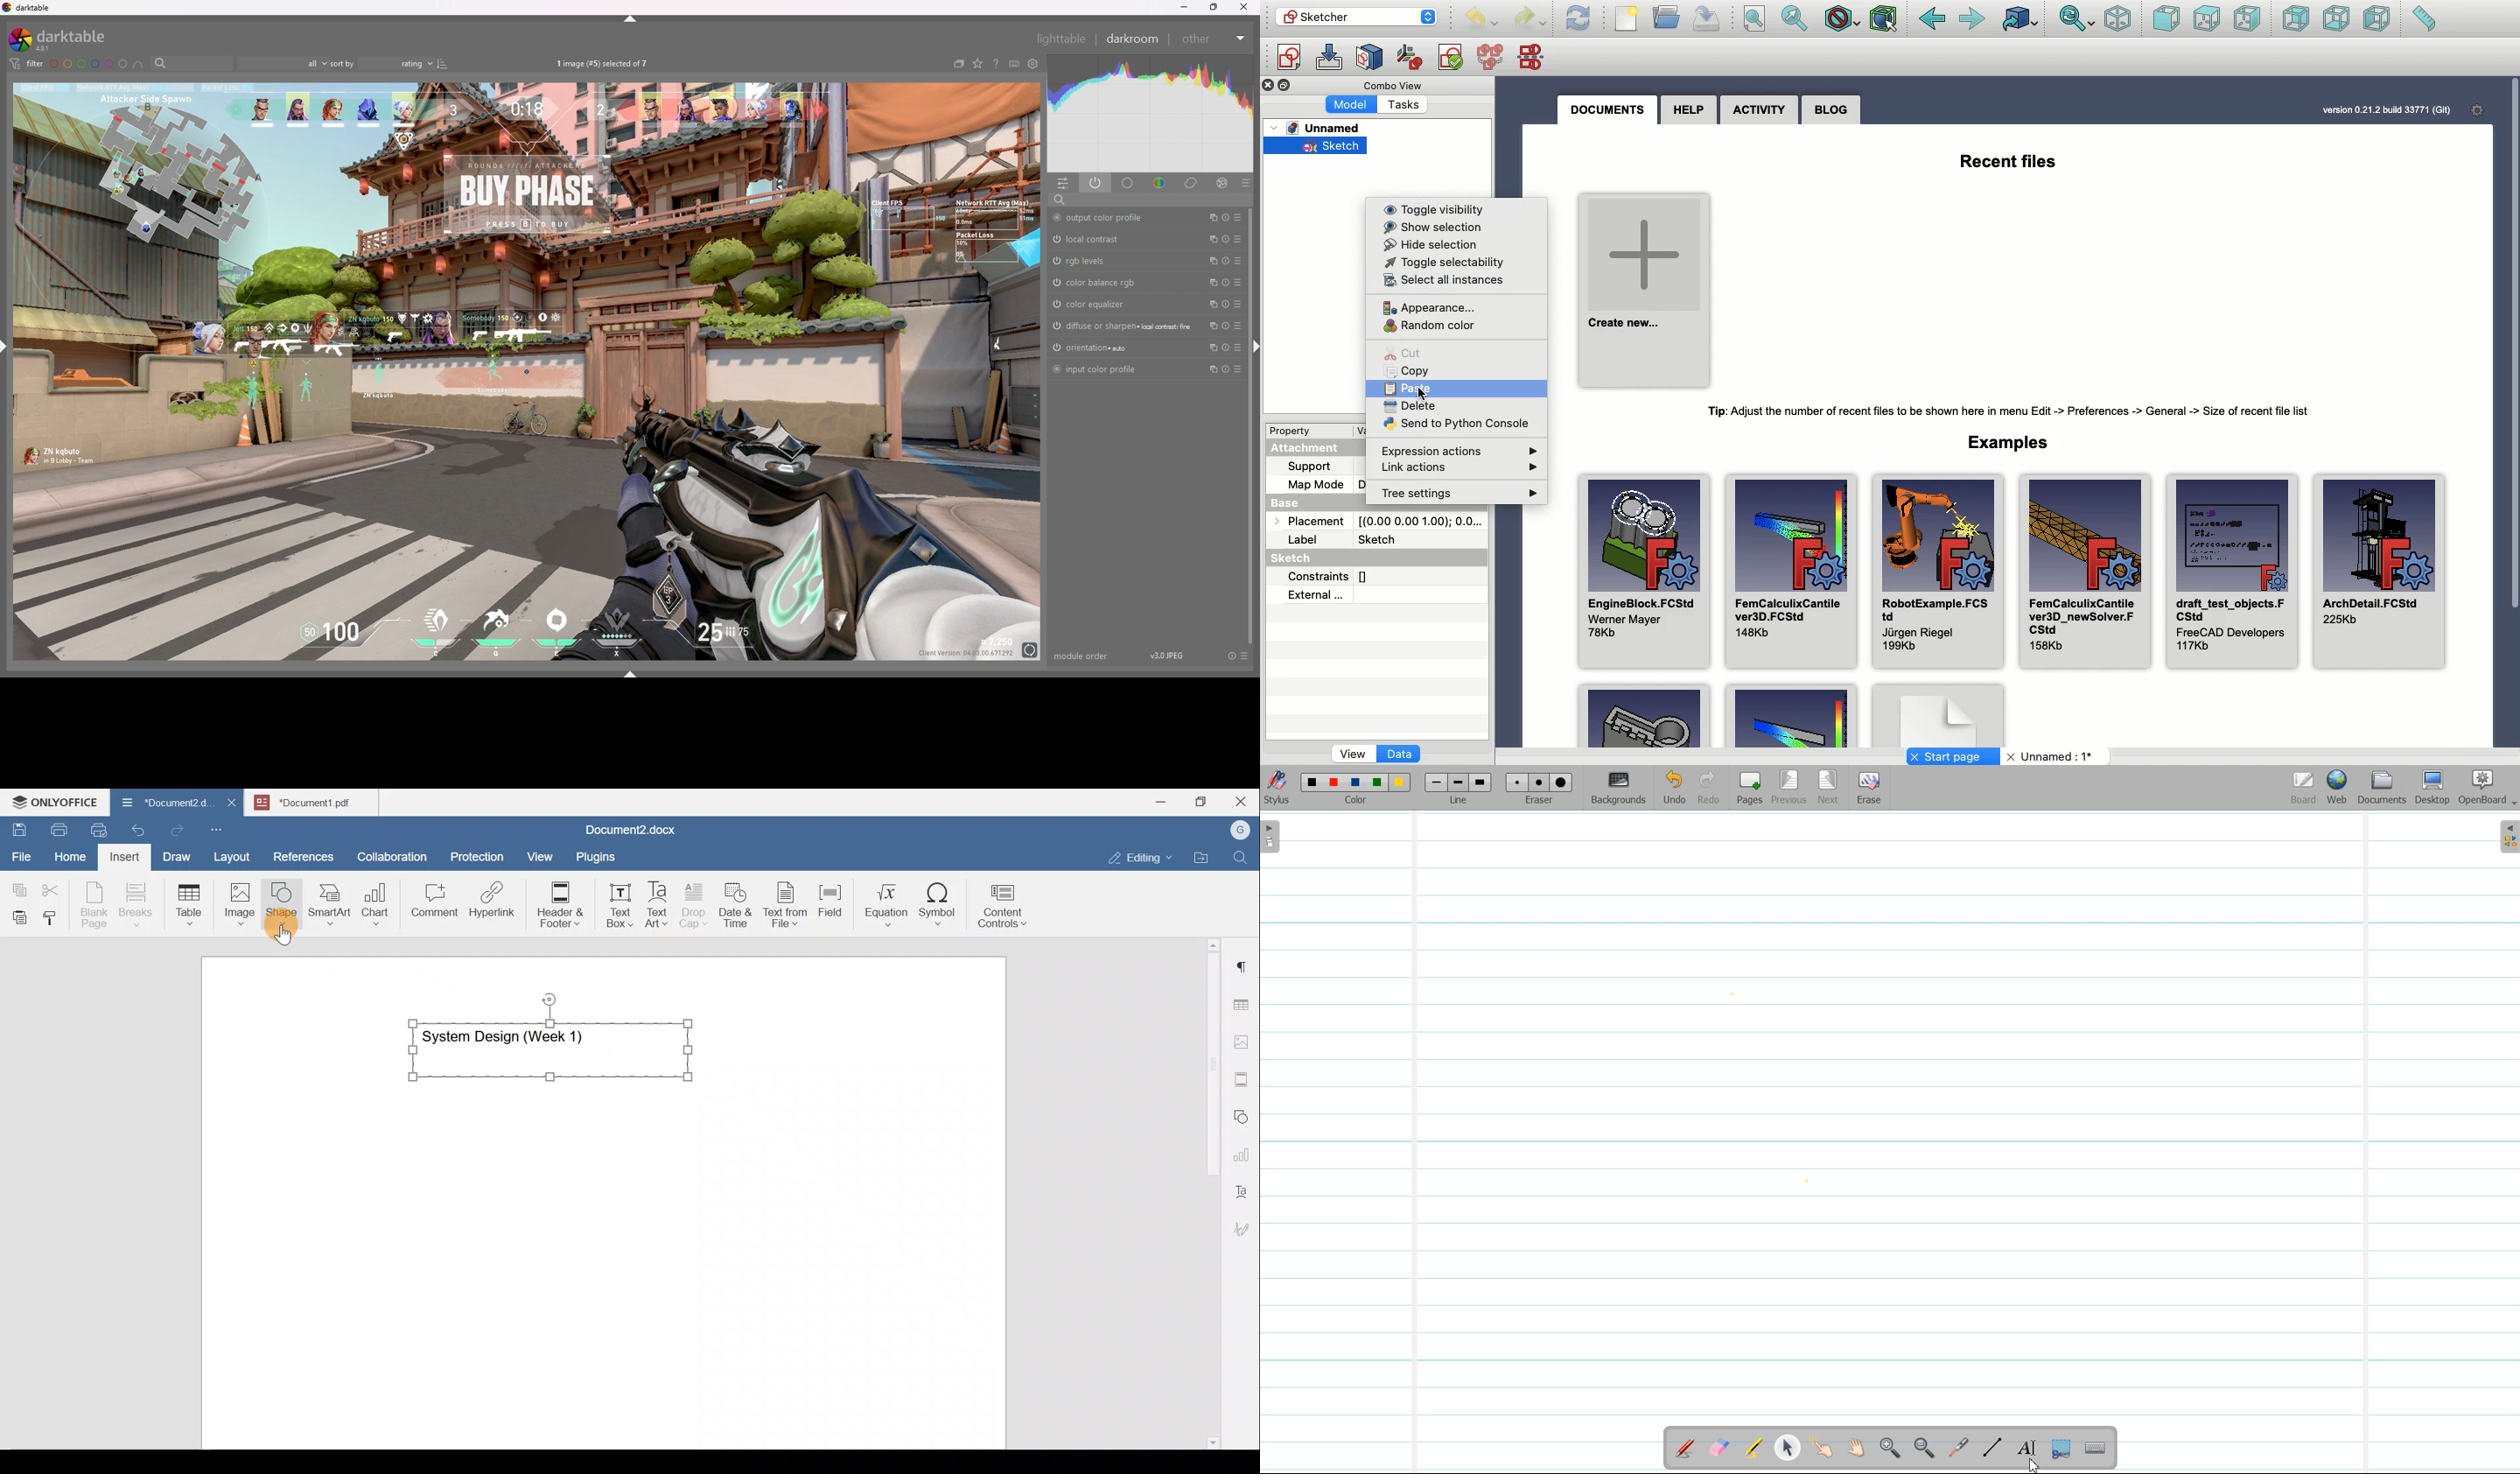 The width and height of the screenshot is (2520, 1484). Describe the element at coordinates (658, 905) in the screenshot. I see `Text Art` at that location.